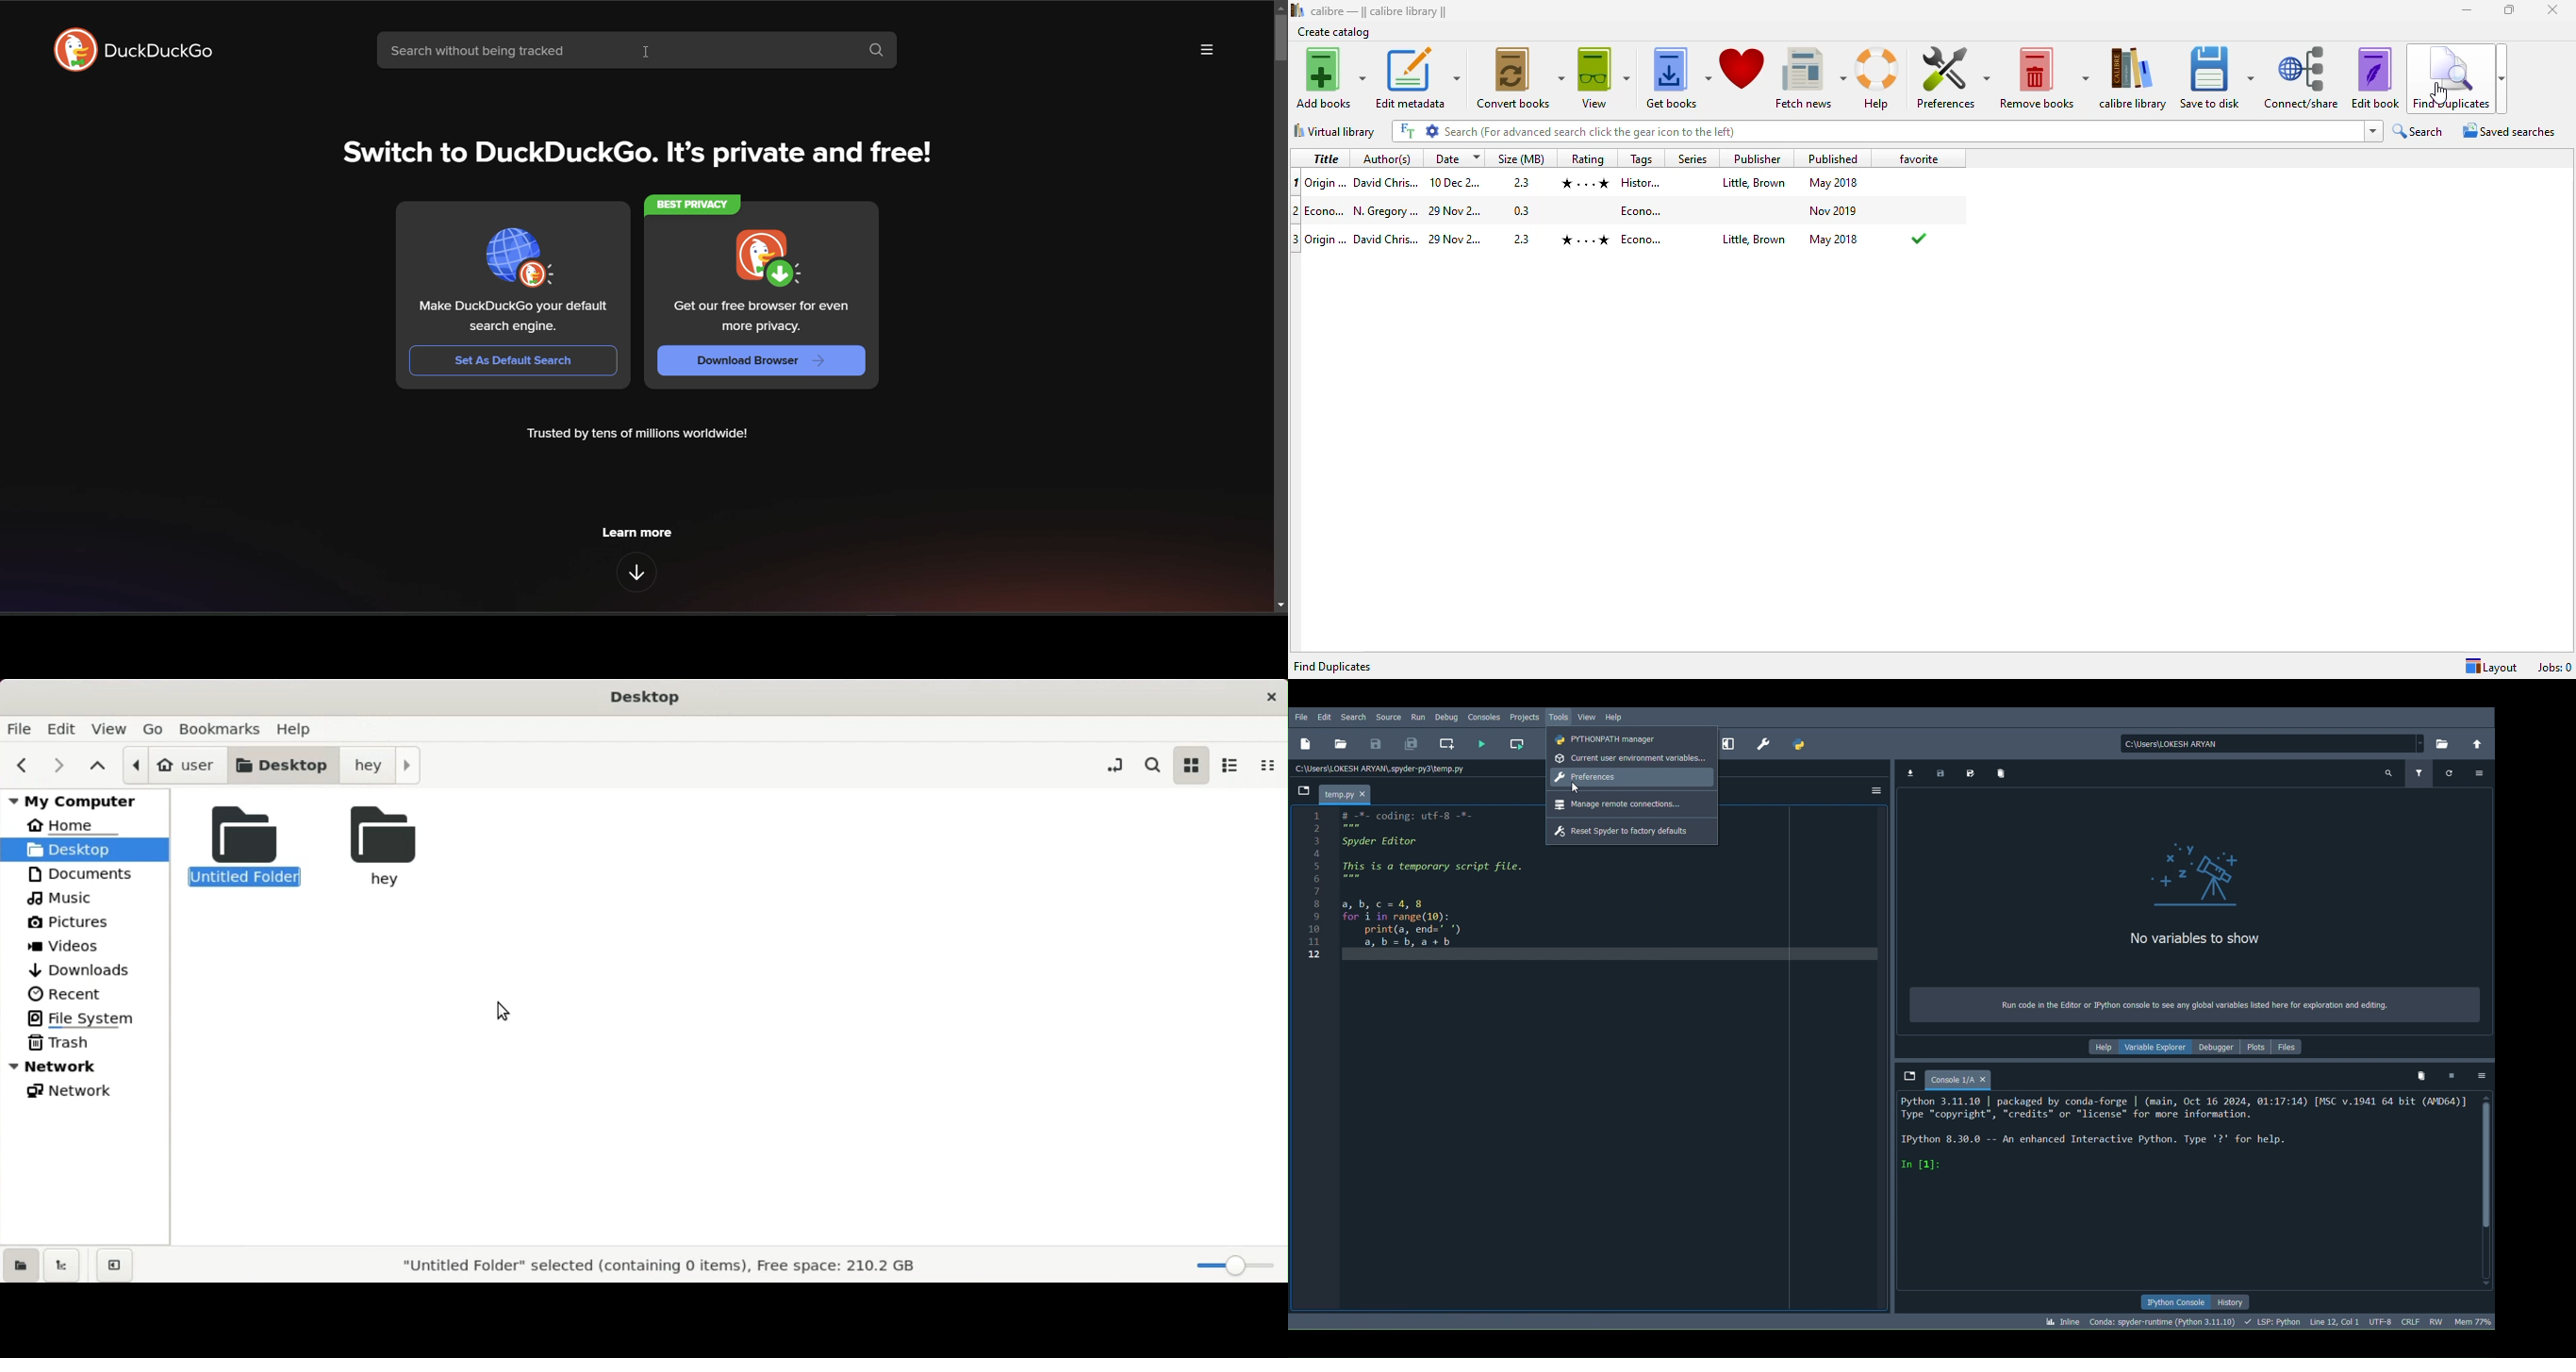 The image size is (2576, 1372). What do you see at coordinates (1729, 742) in the screenshot?
I see `Maximize current pane (Ctrl + Alt + Shift + M)` at bounding box center [1729, 742].